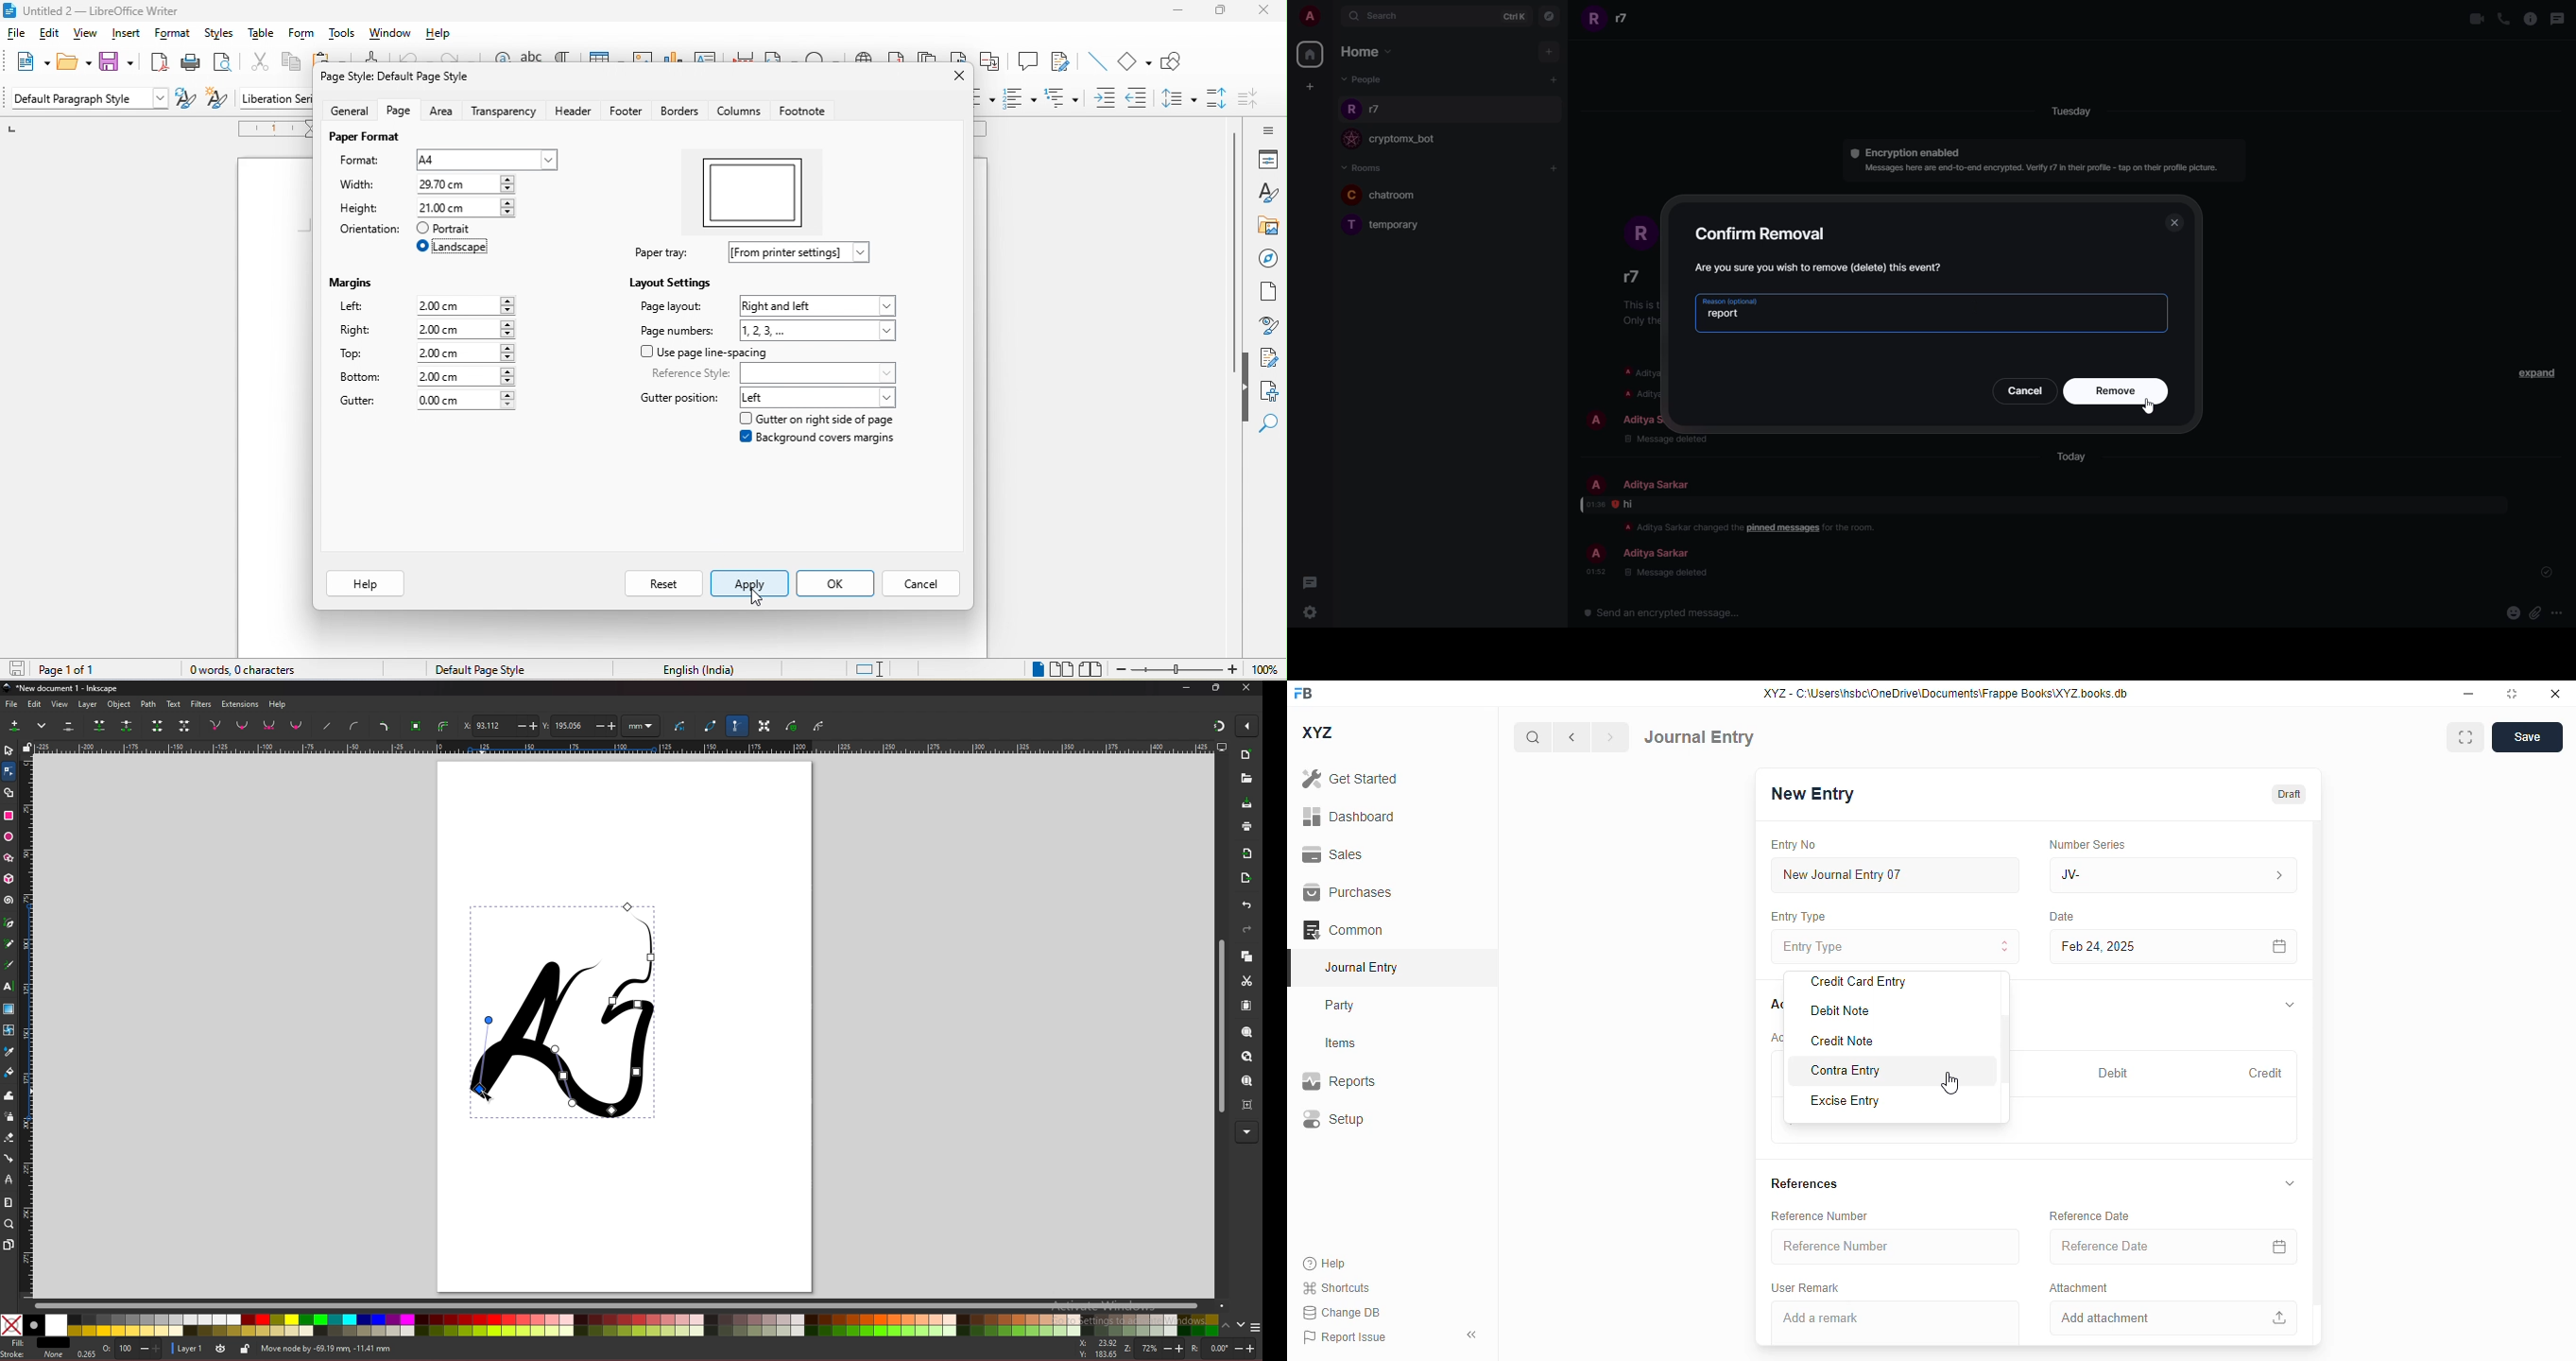  What do you see at coordinates (222, 1348) in the screenshot?
I see `toggle visibility` at bounding box center [222, 1348].